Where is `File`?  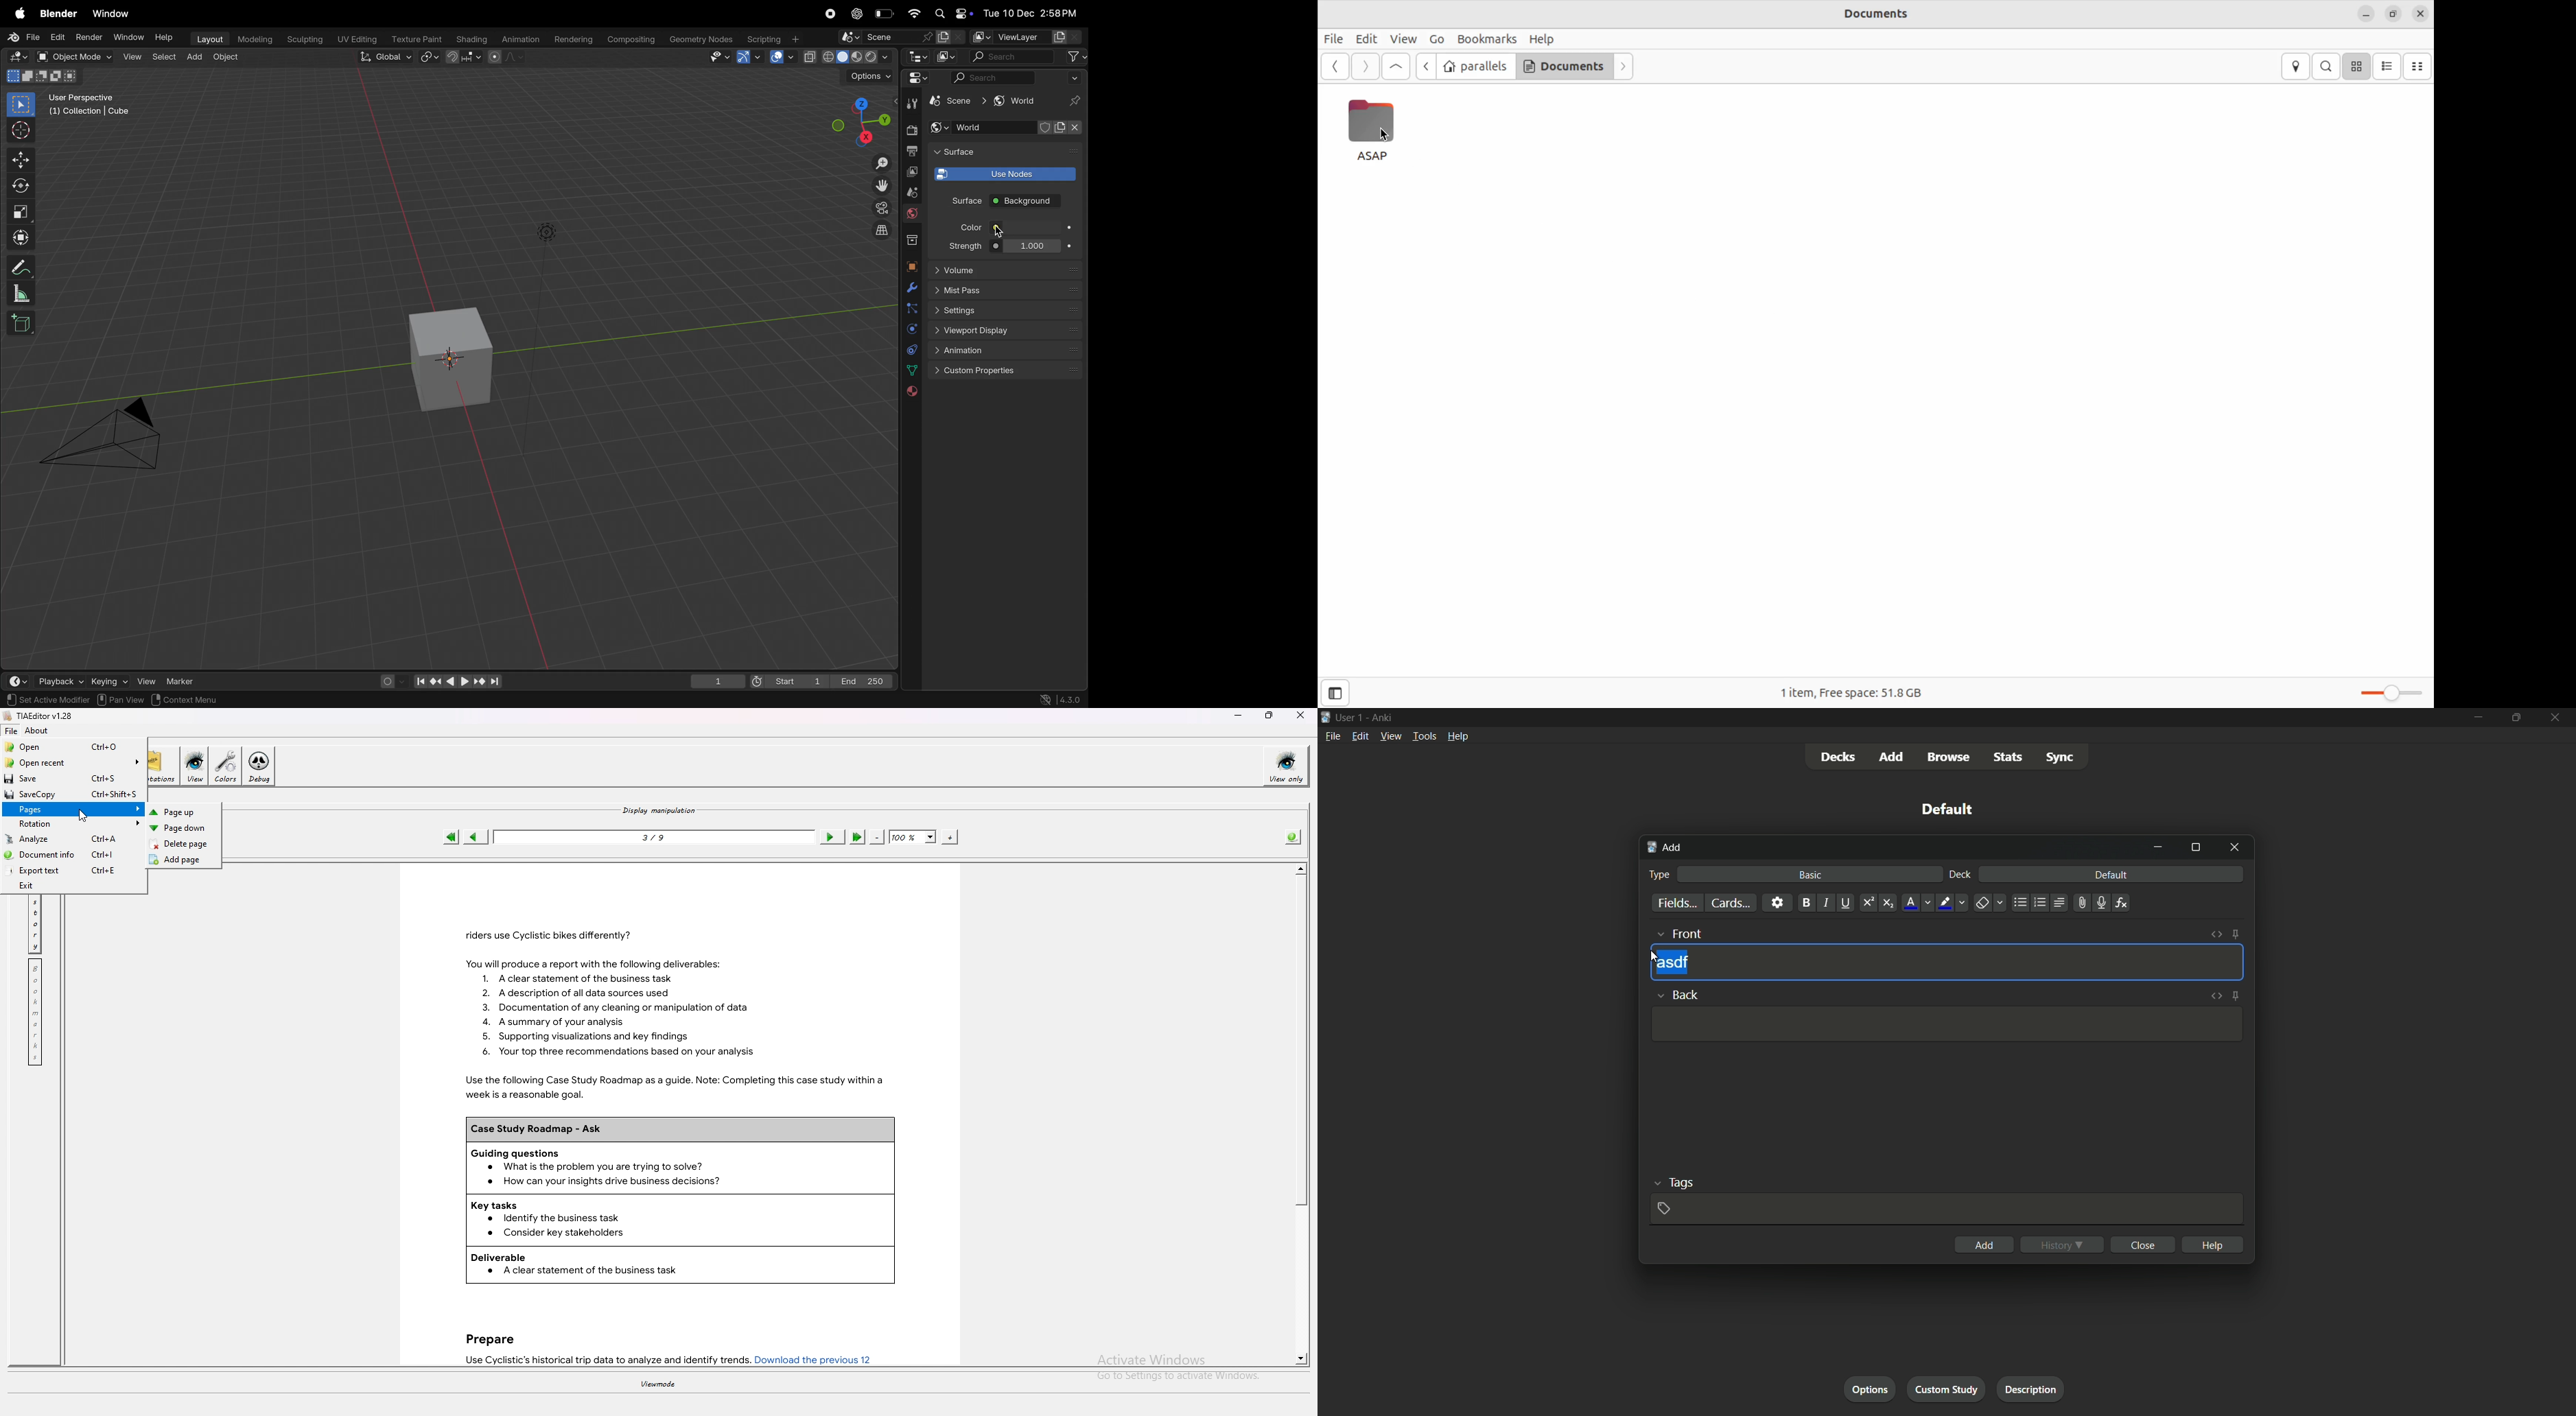 File is located at coordinates (1335, 40).